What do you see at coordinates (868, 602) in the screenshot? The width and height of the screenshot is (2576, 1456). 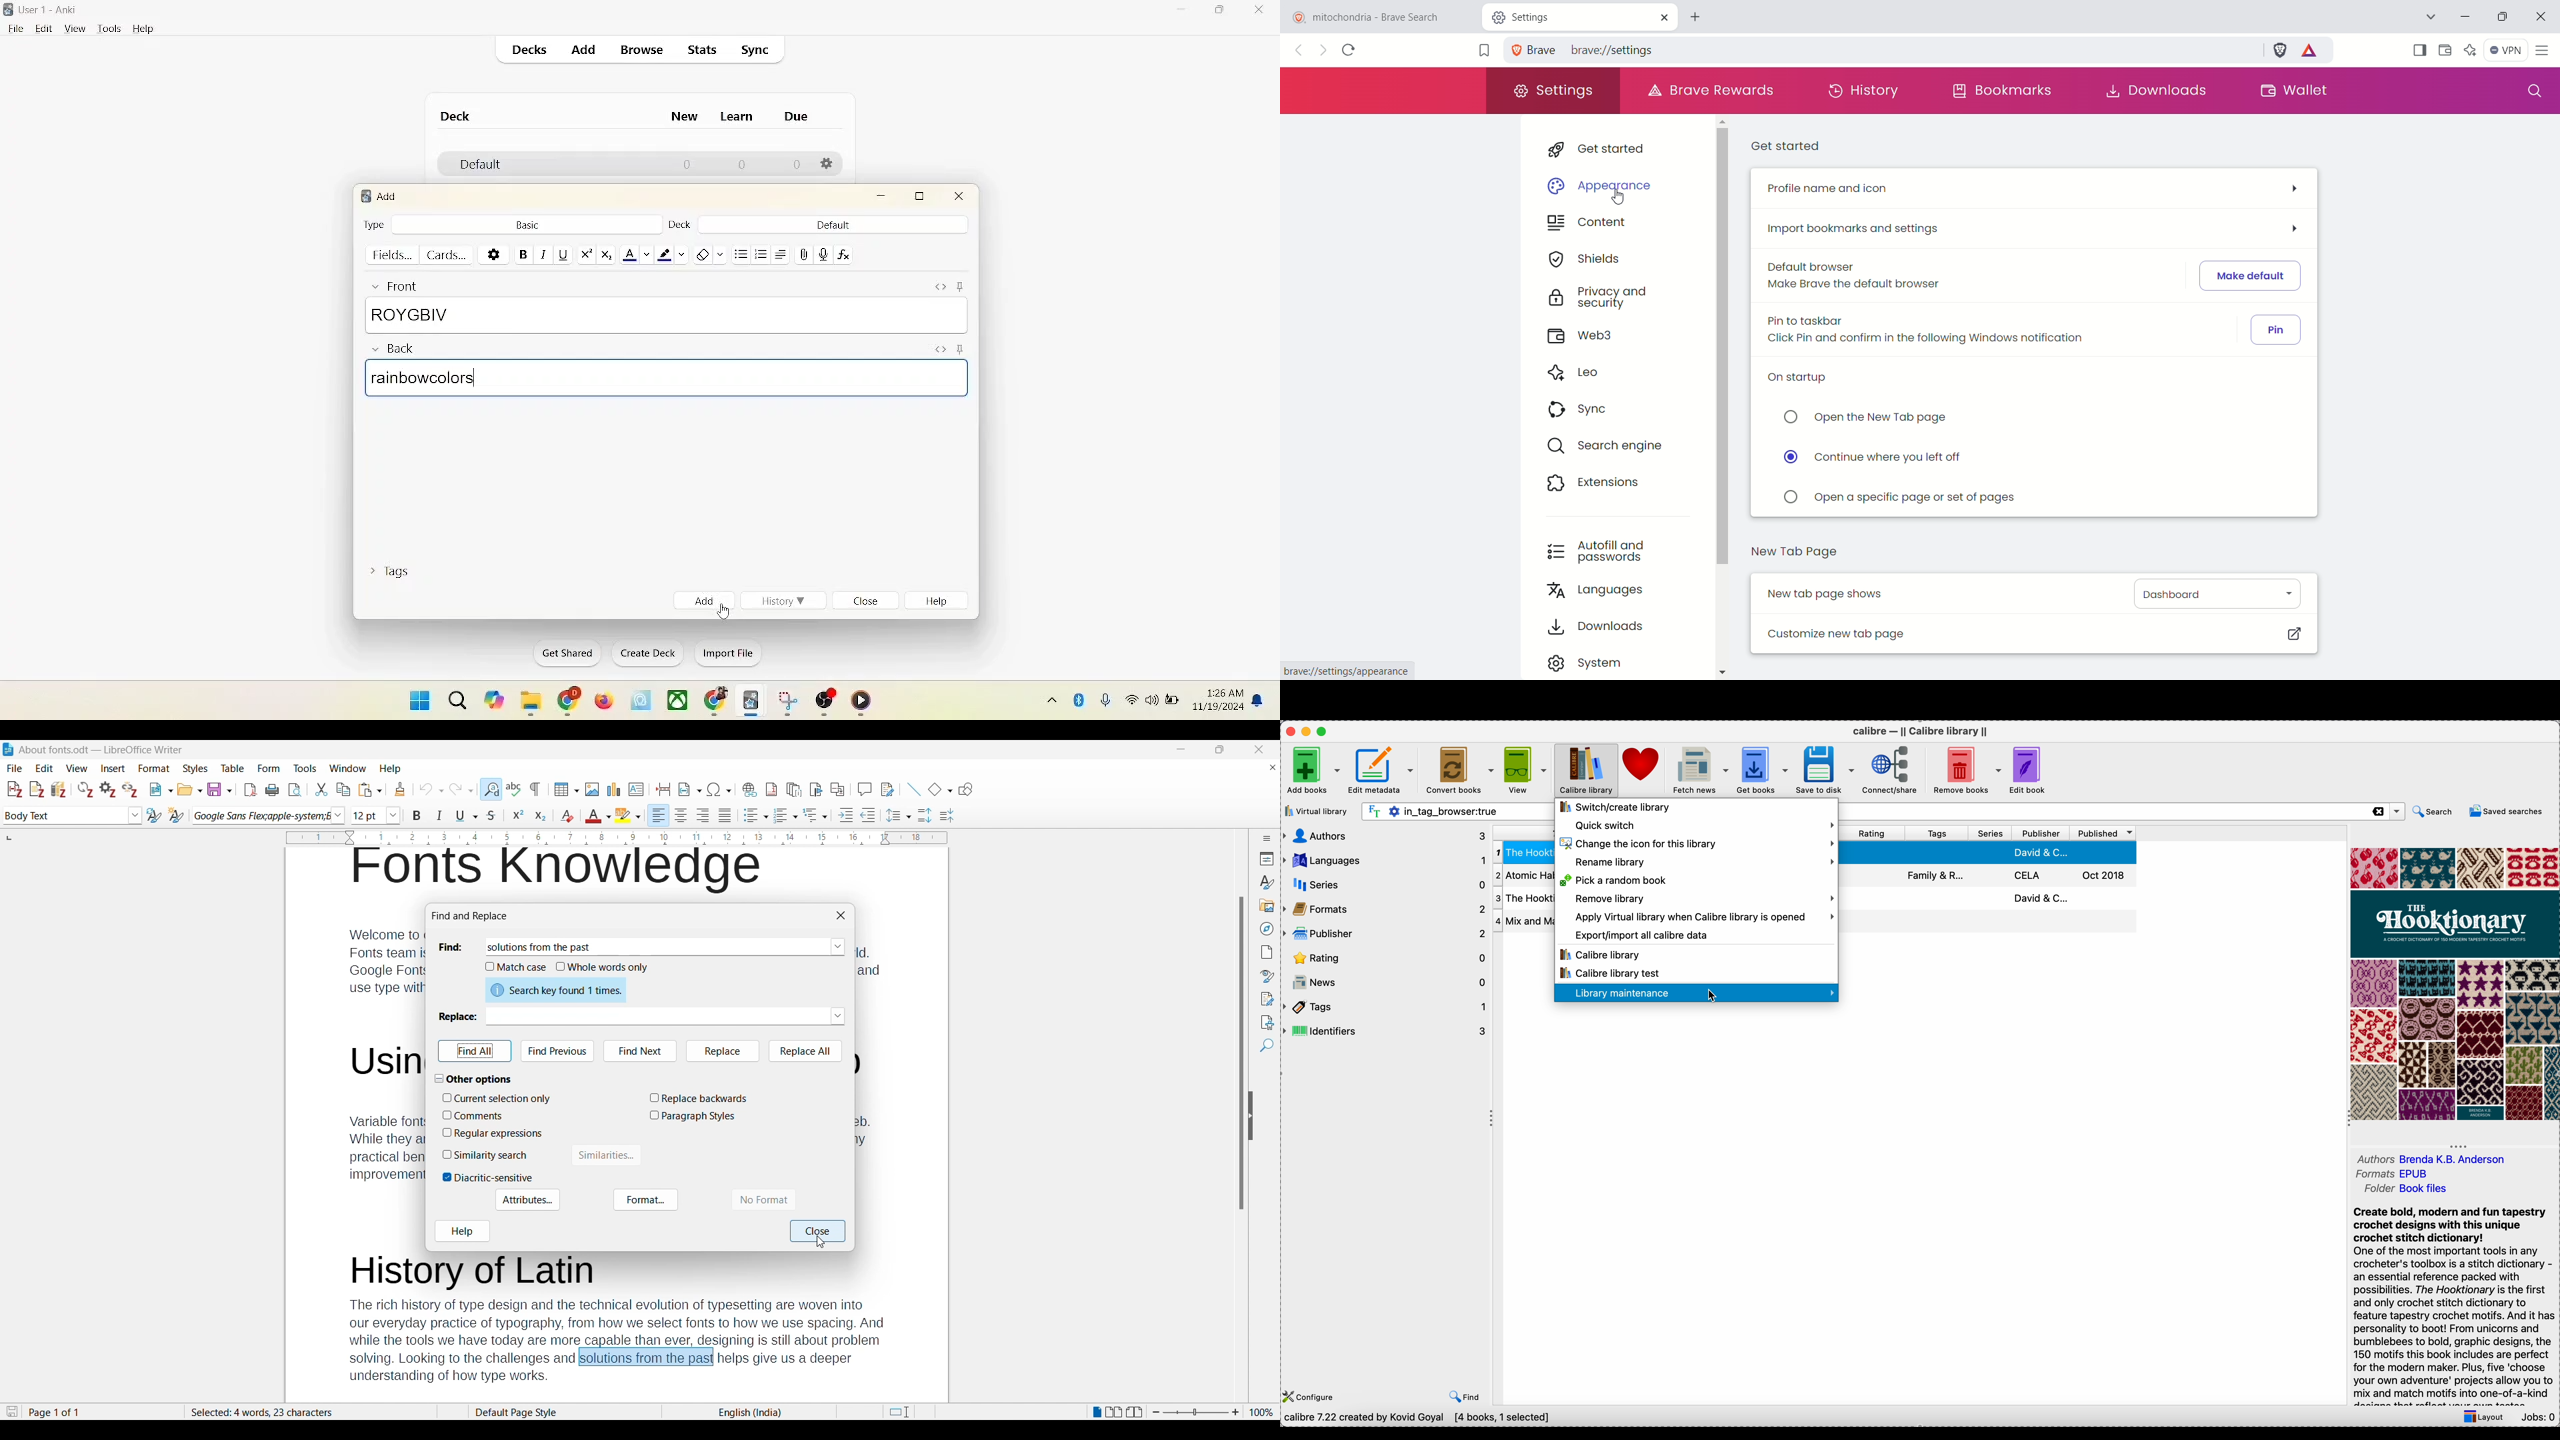 I see `close` at bounding box center [868, 602].